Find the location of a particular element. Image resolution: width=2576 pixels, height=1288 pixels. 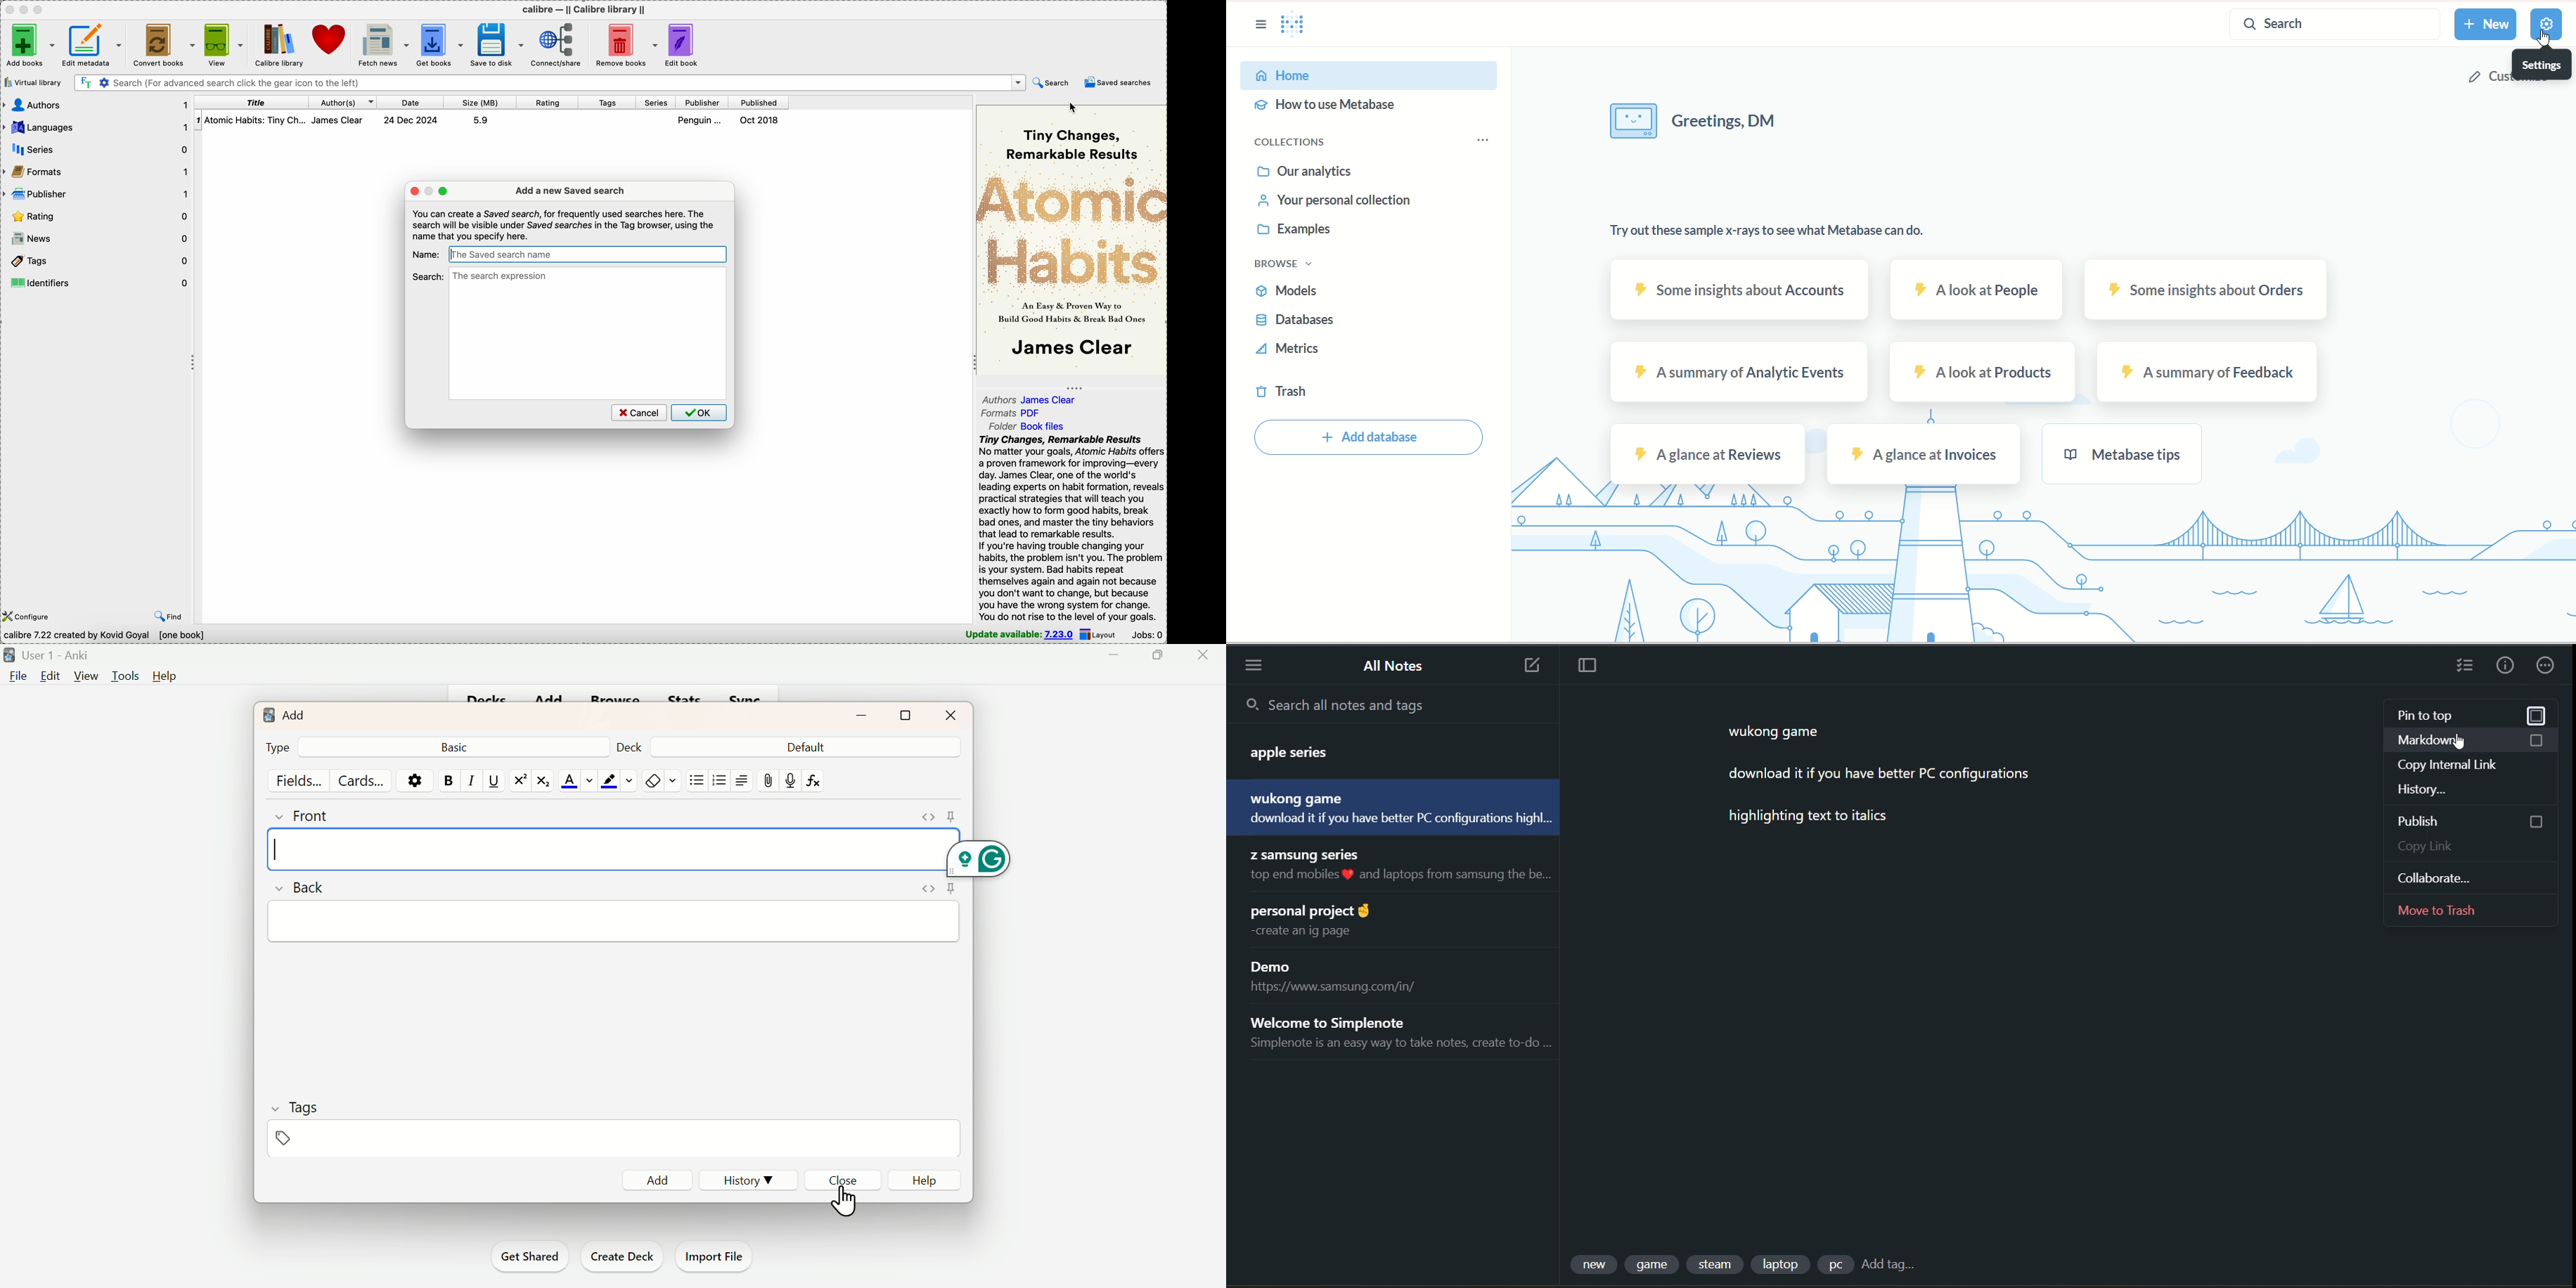

virtual library is located at coordinates (32, 82).